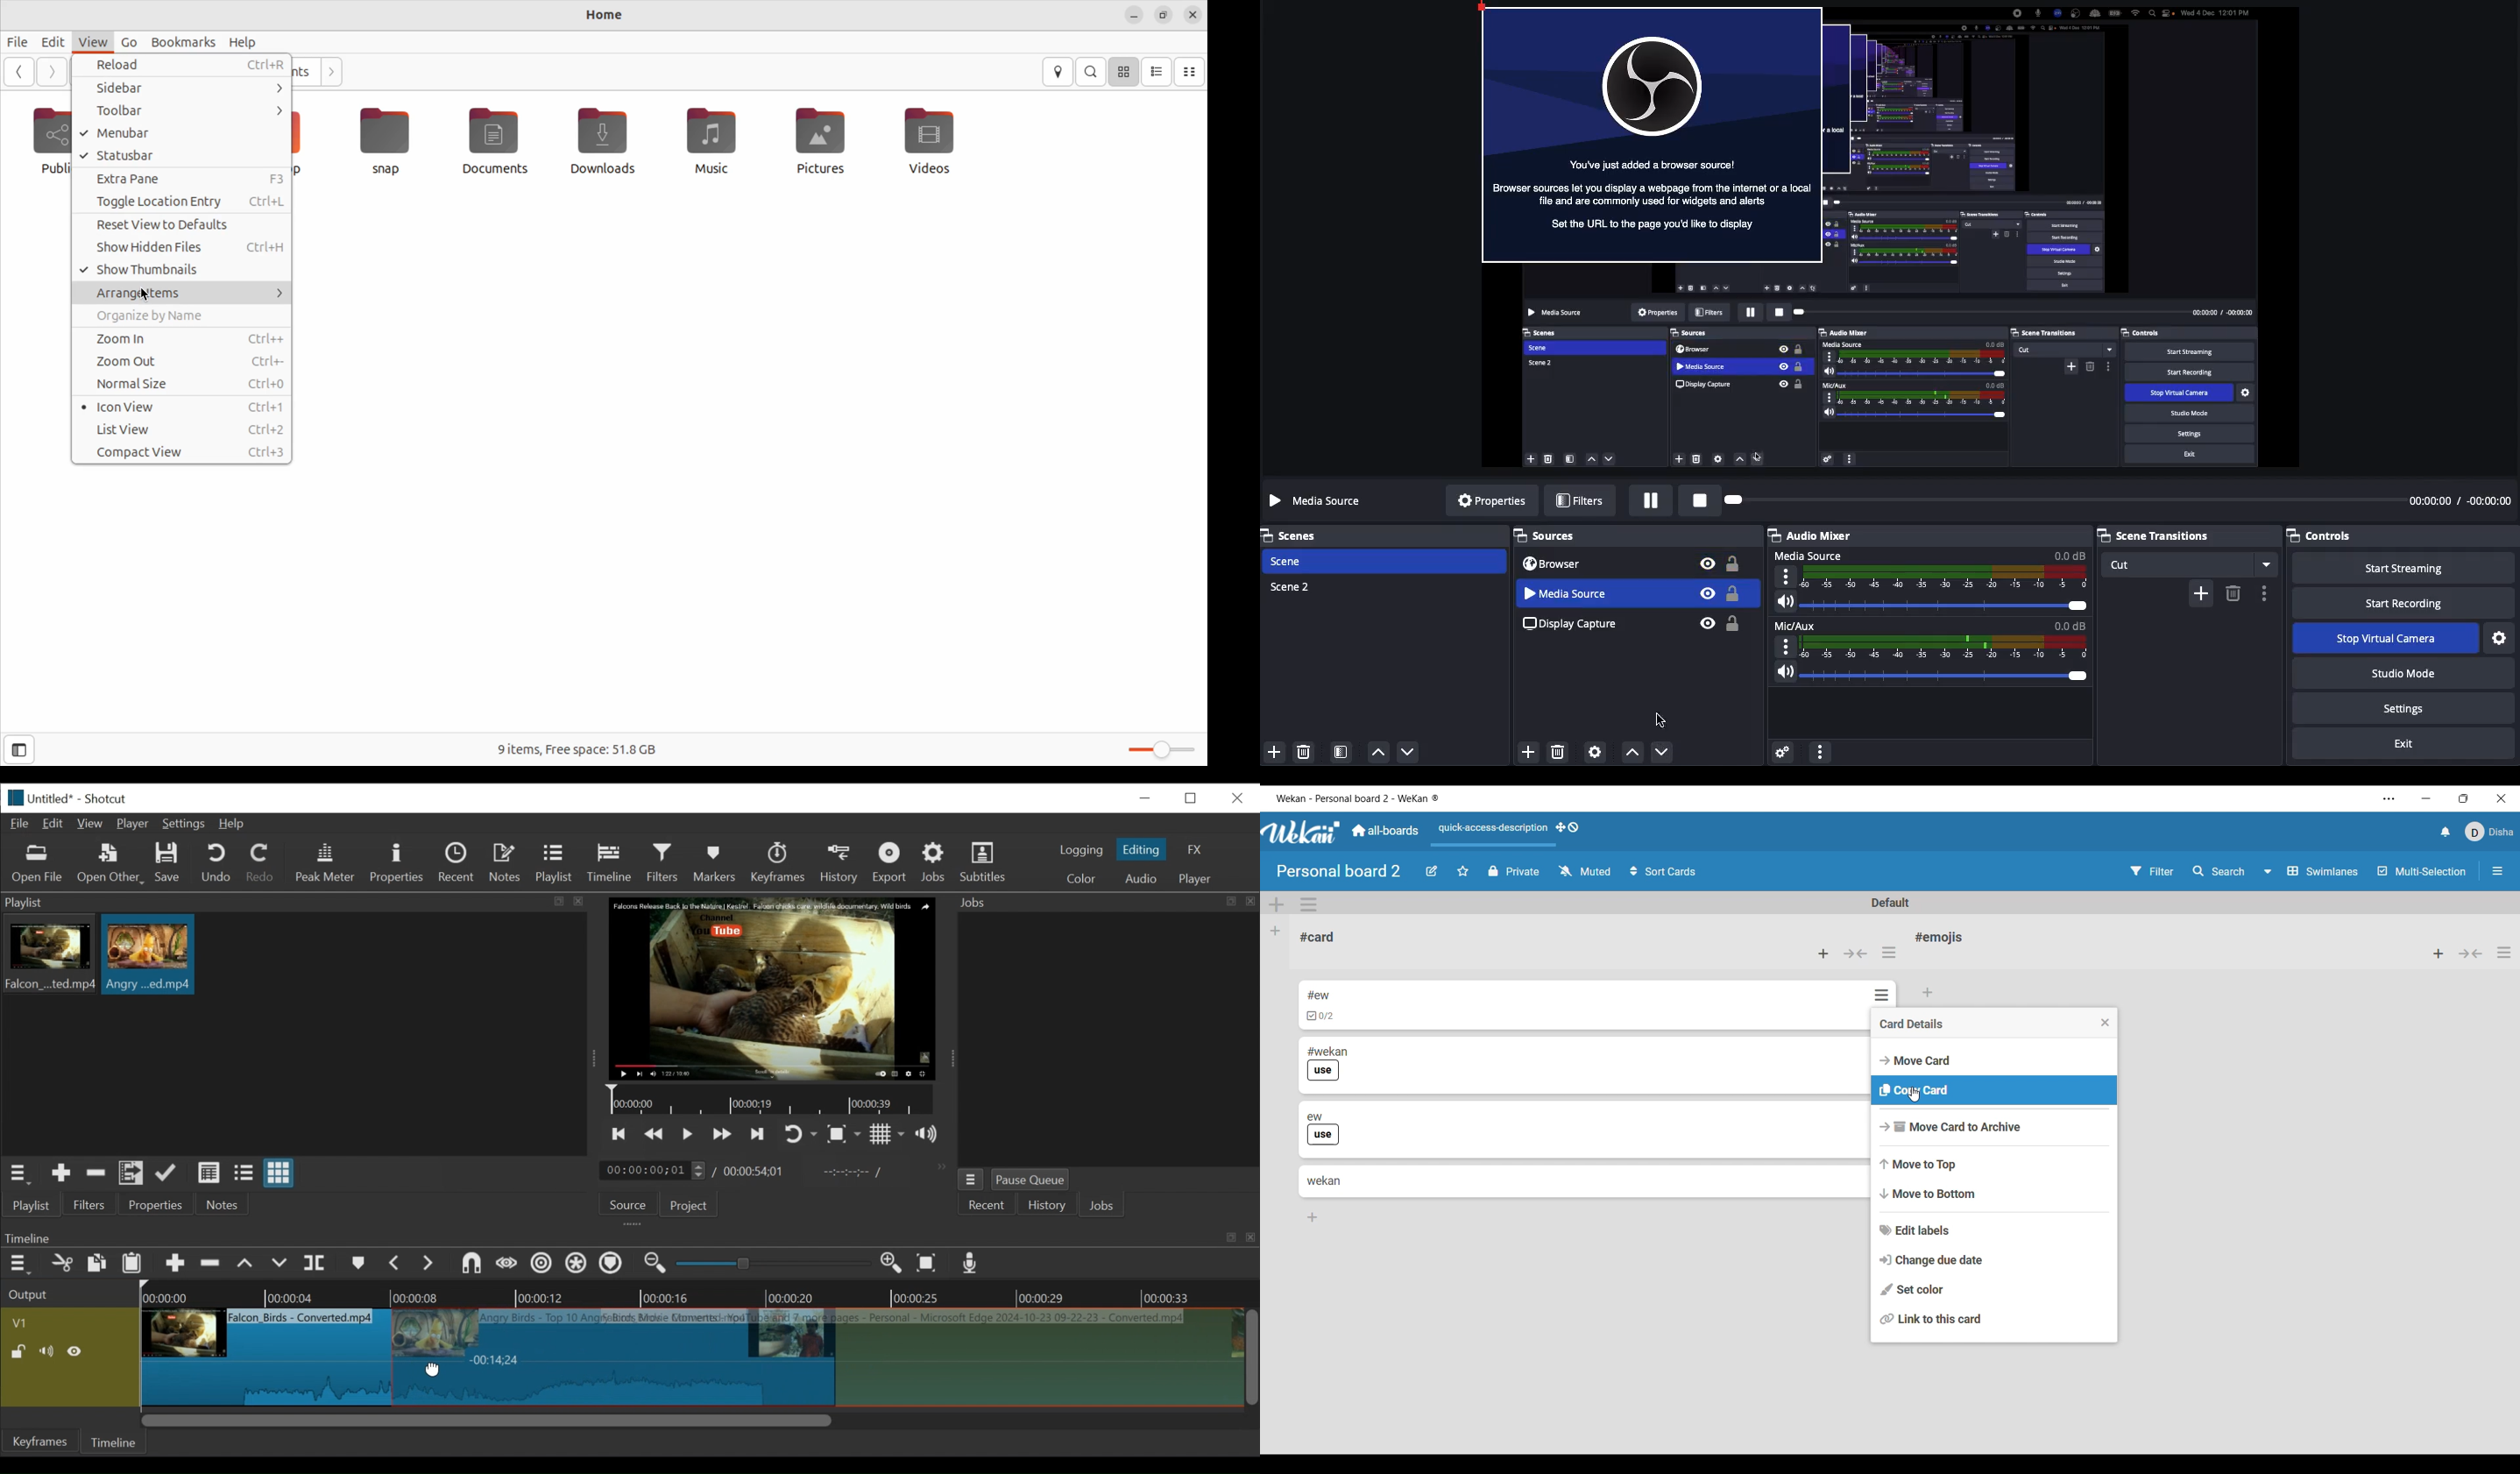 This screenshot has height=1484, width=2520. Describe the element at coordinates (1855, 954) in the screenshot. I see `Collapse` at that location.